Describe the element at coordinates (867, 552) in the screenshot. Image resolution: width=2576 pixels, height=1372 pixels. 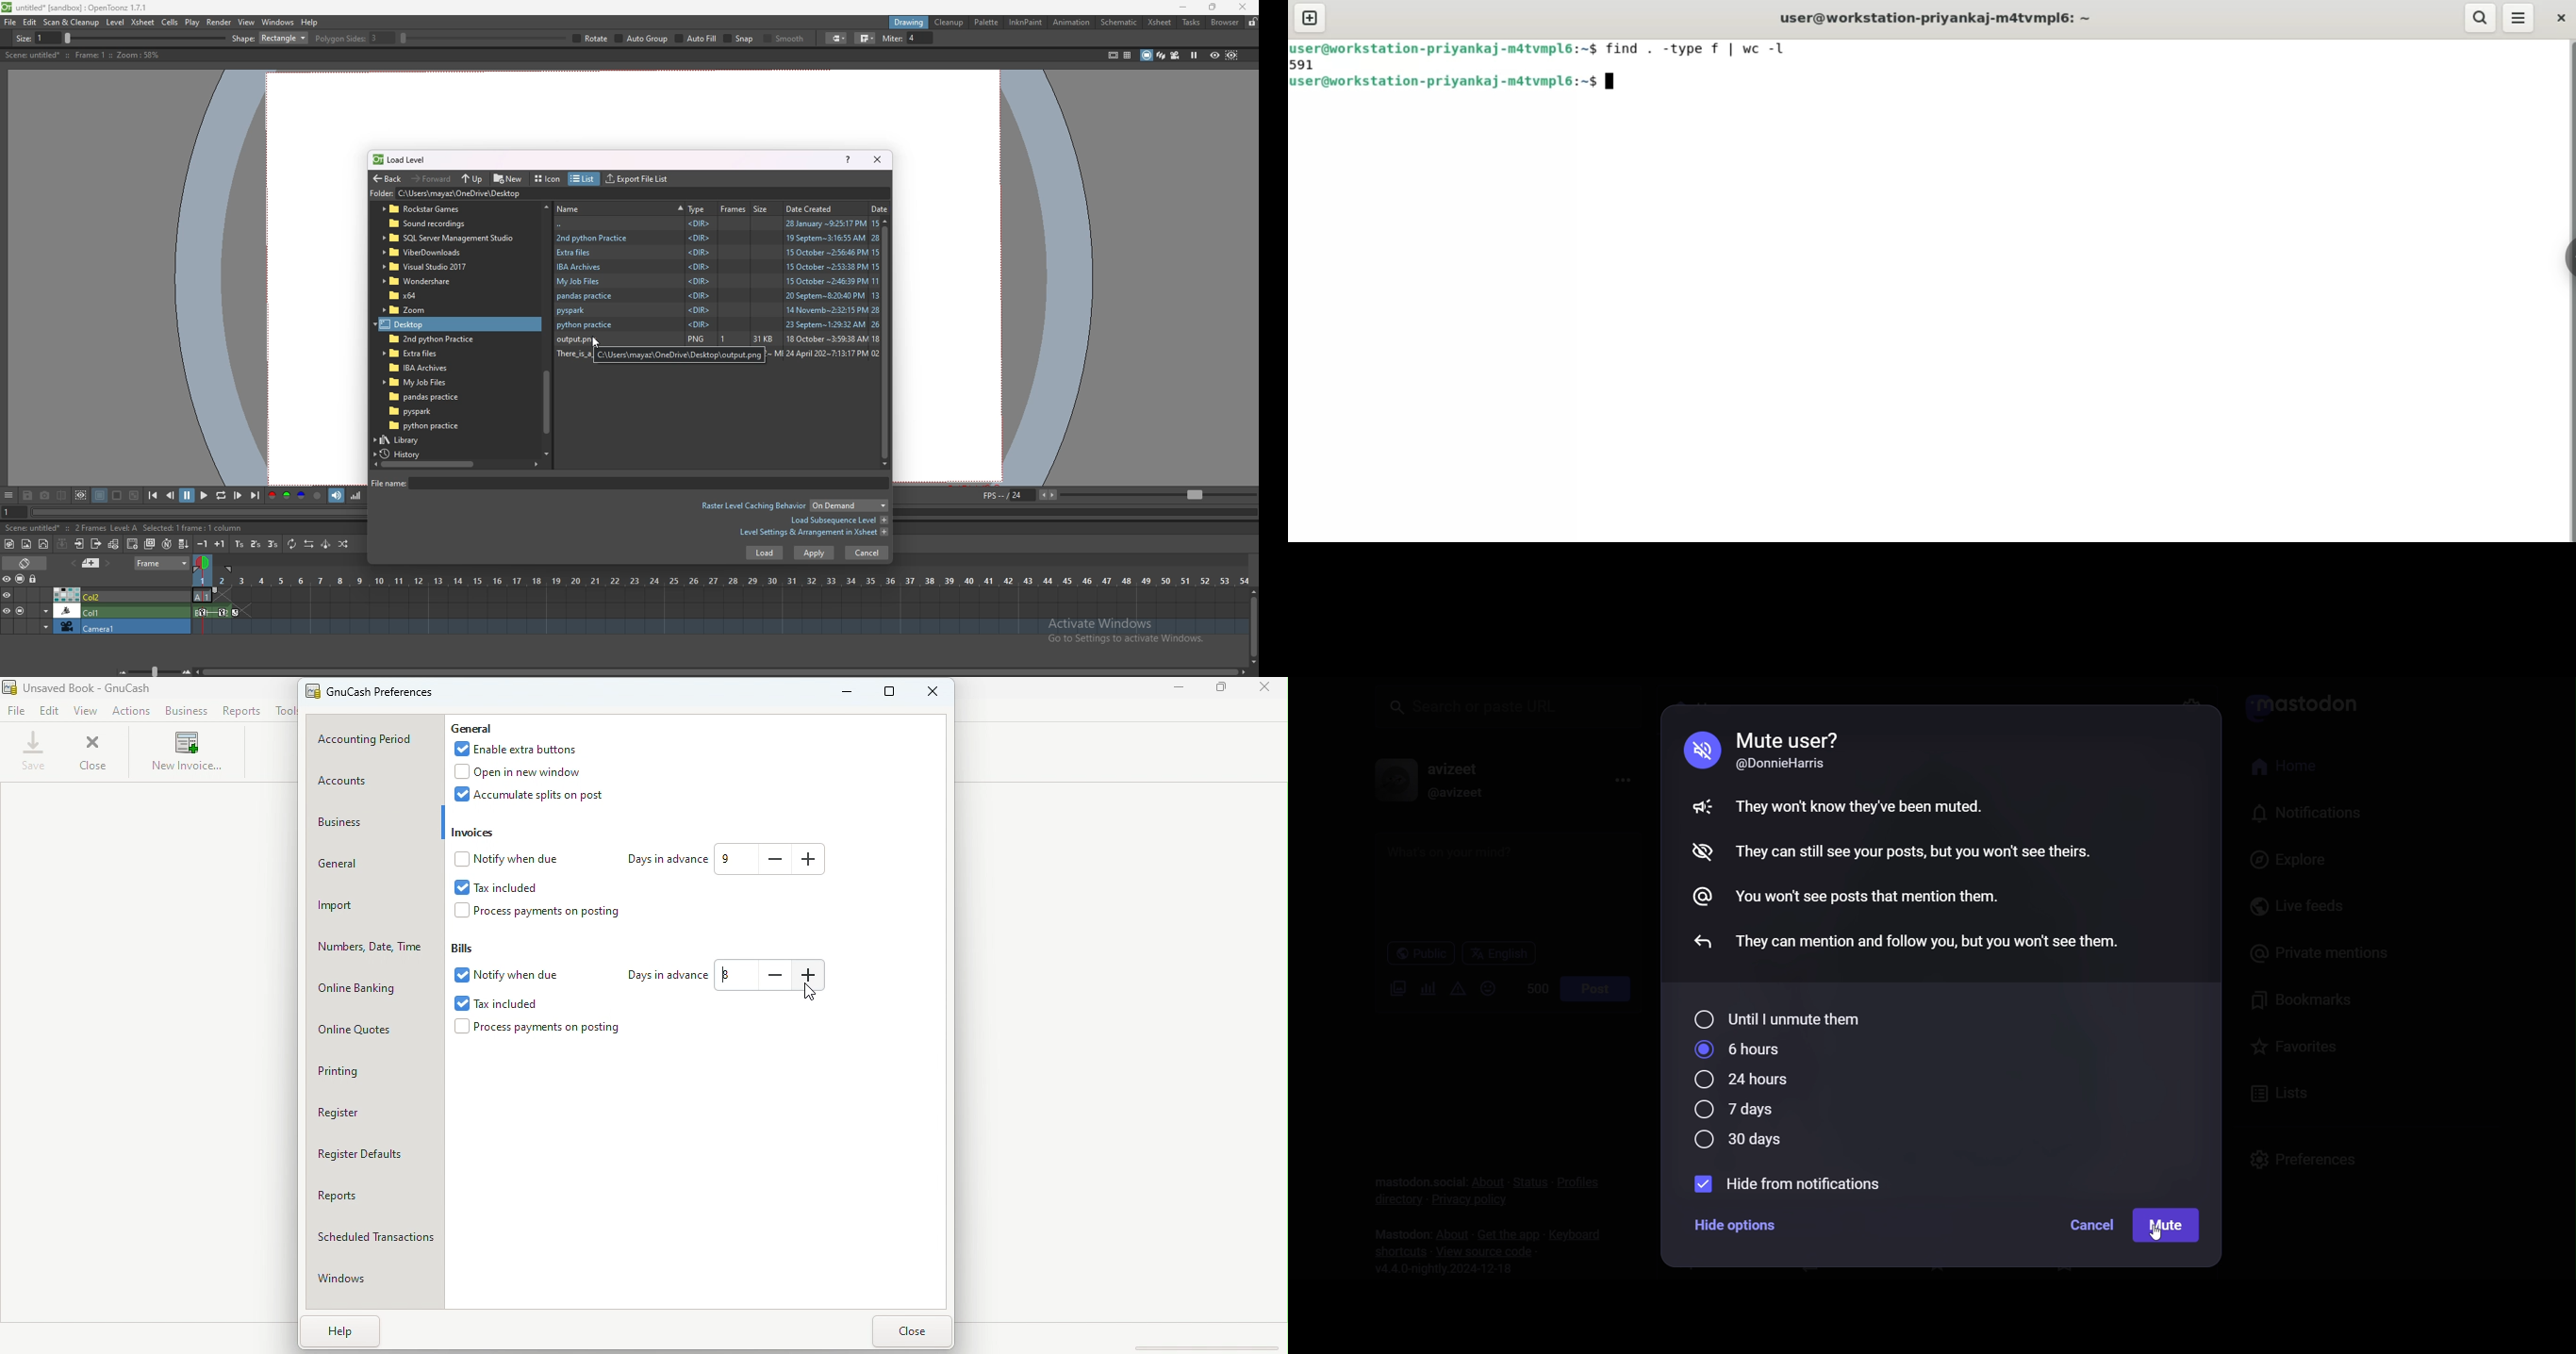
I see `cancel` at that location.